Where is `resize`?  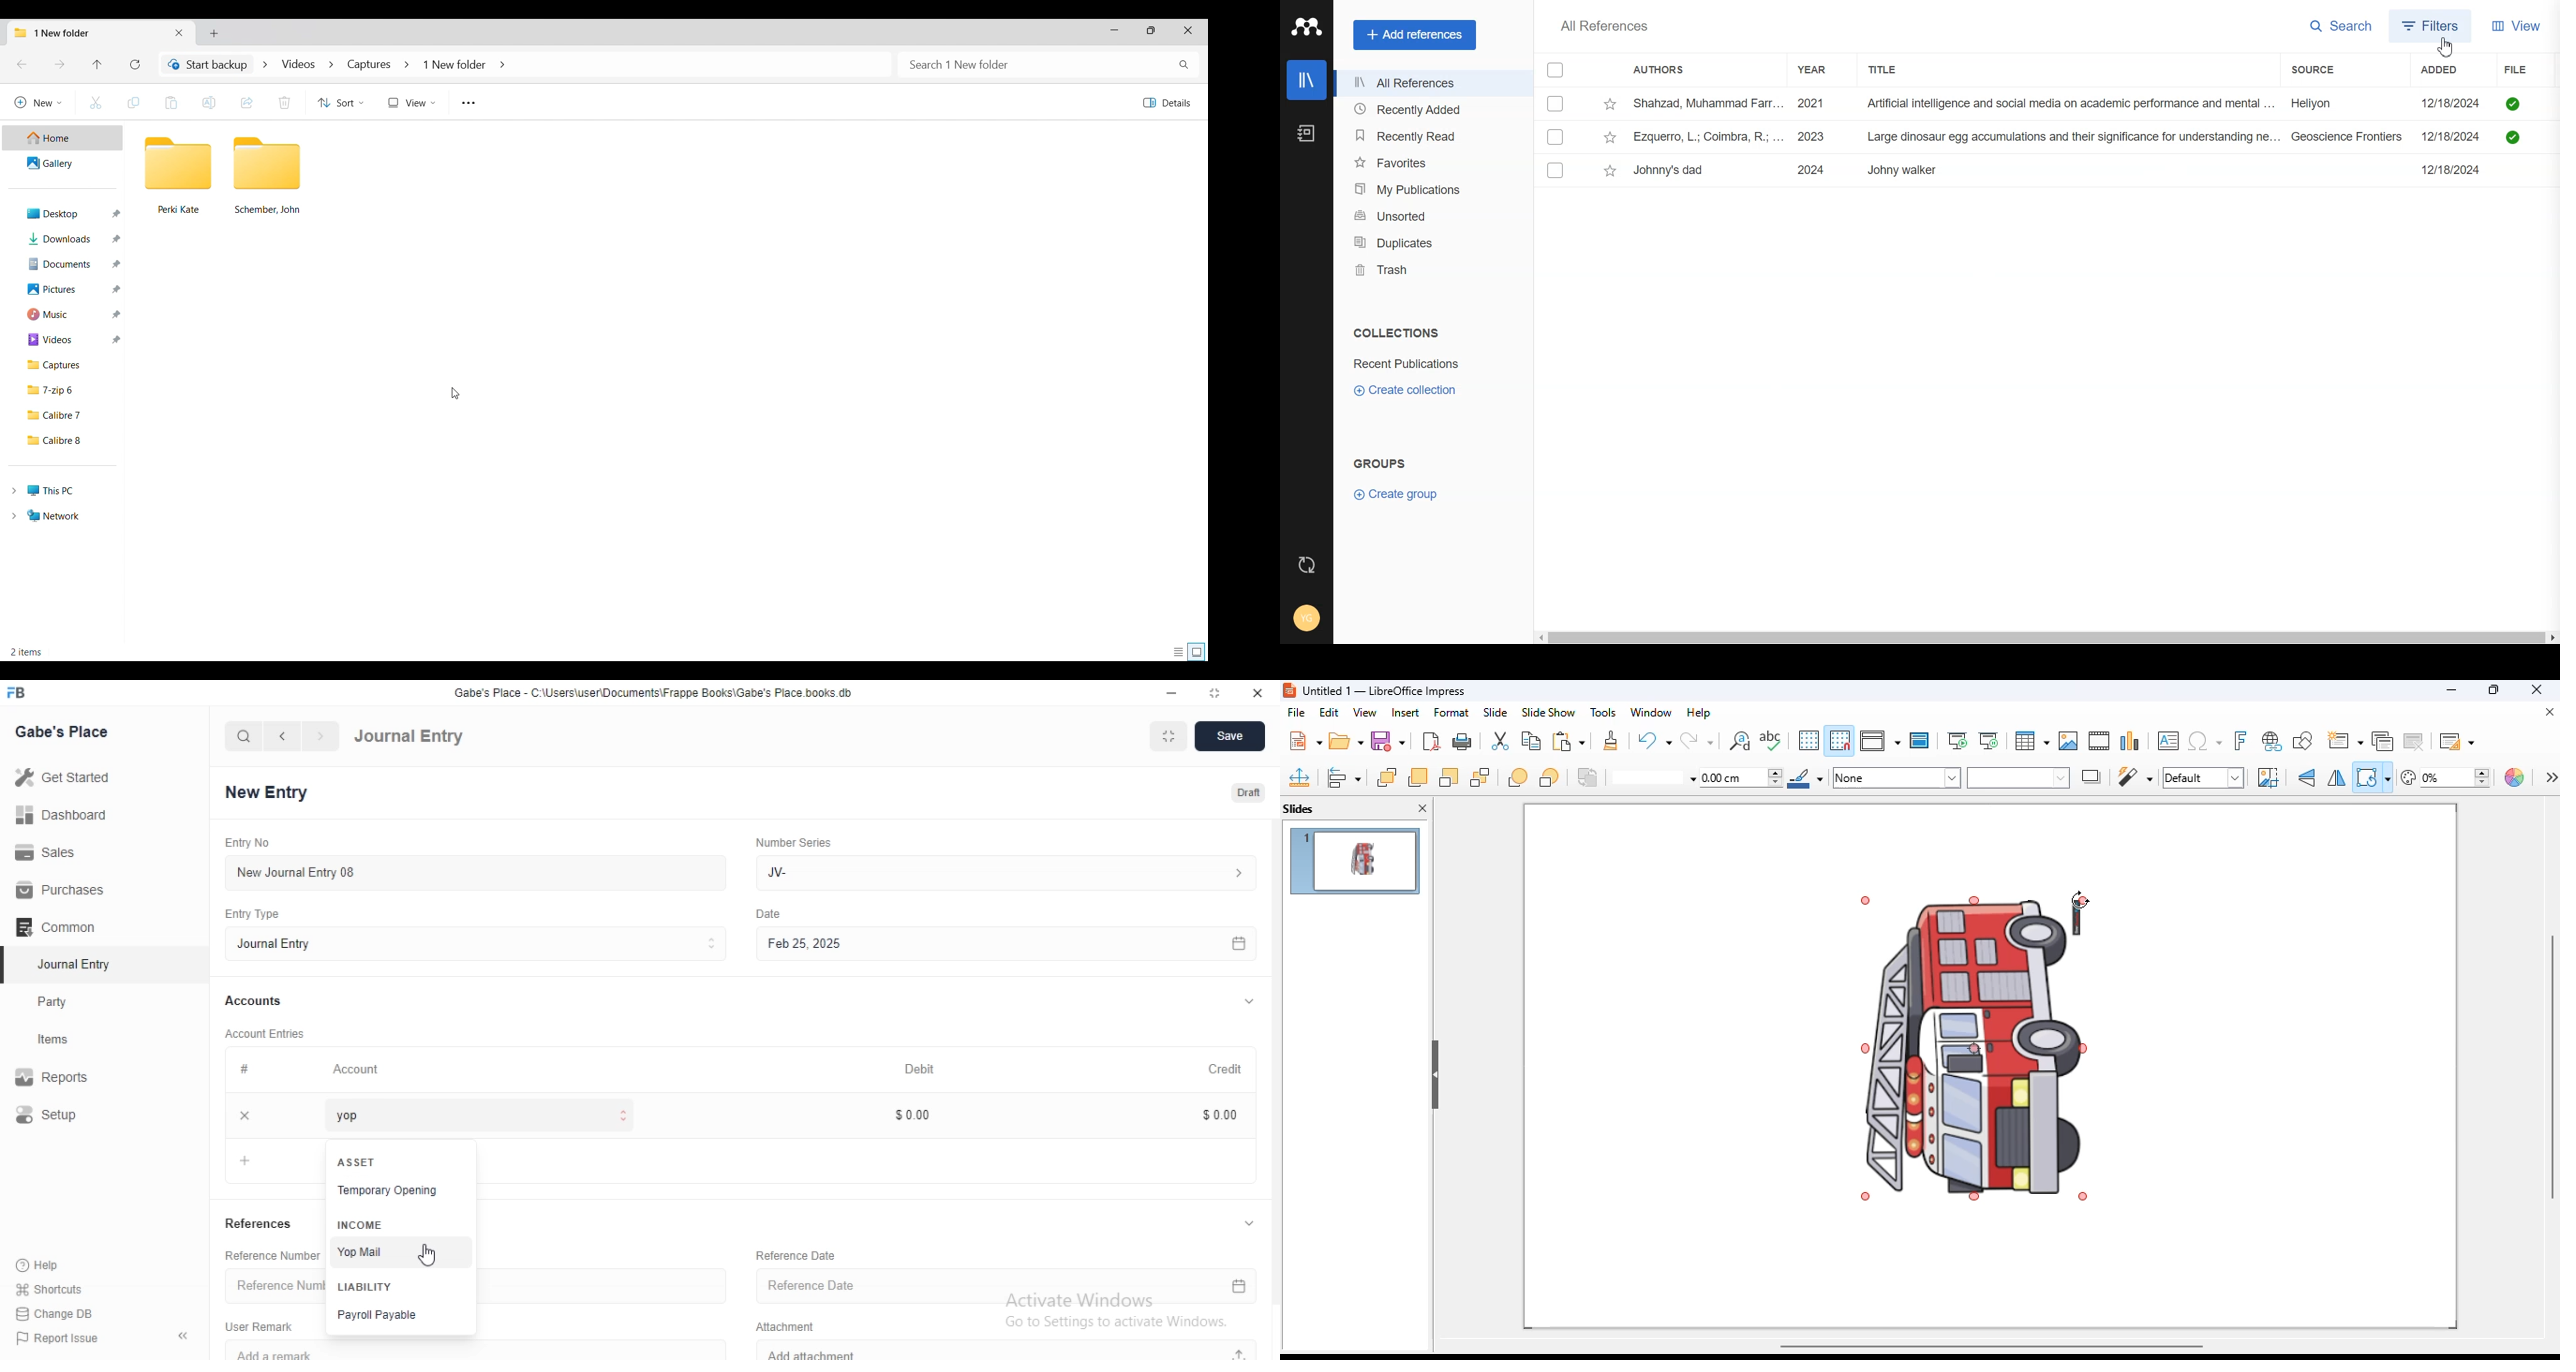
resize is located at coordinates (1211, 692).